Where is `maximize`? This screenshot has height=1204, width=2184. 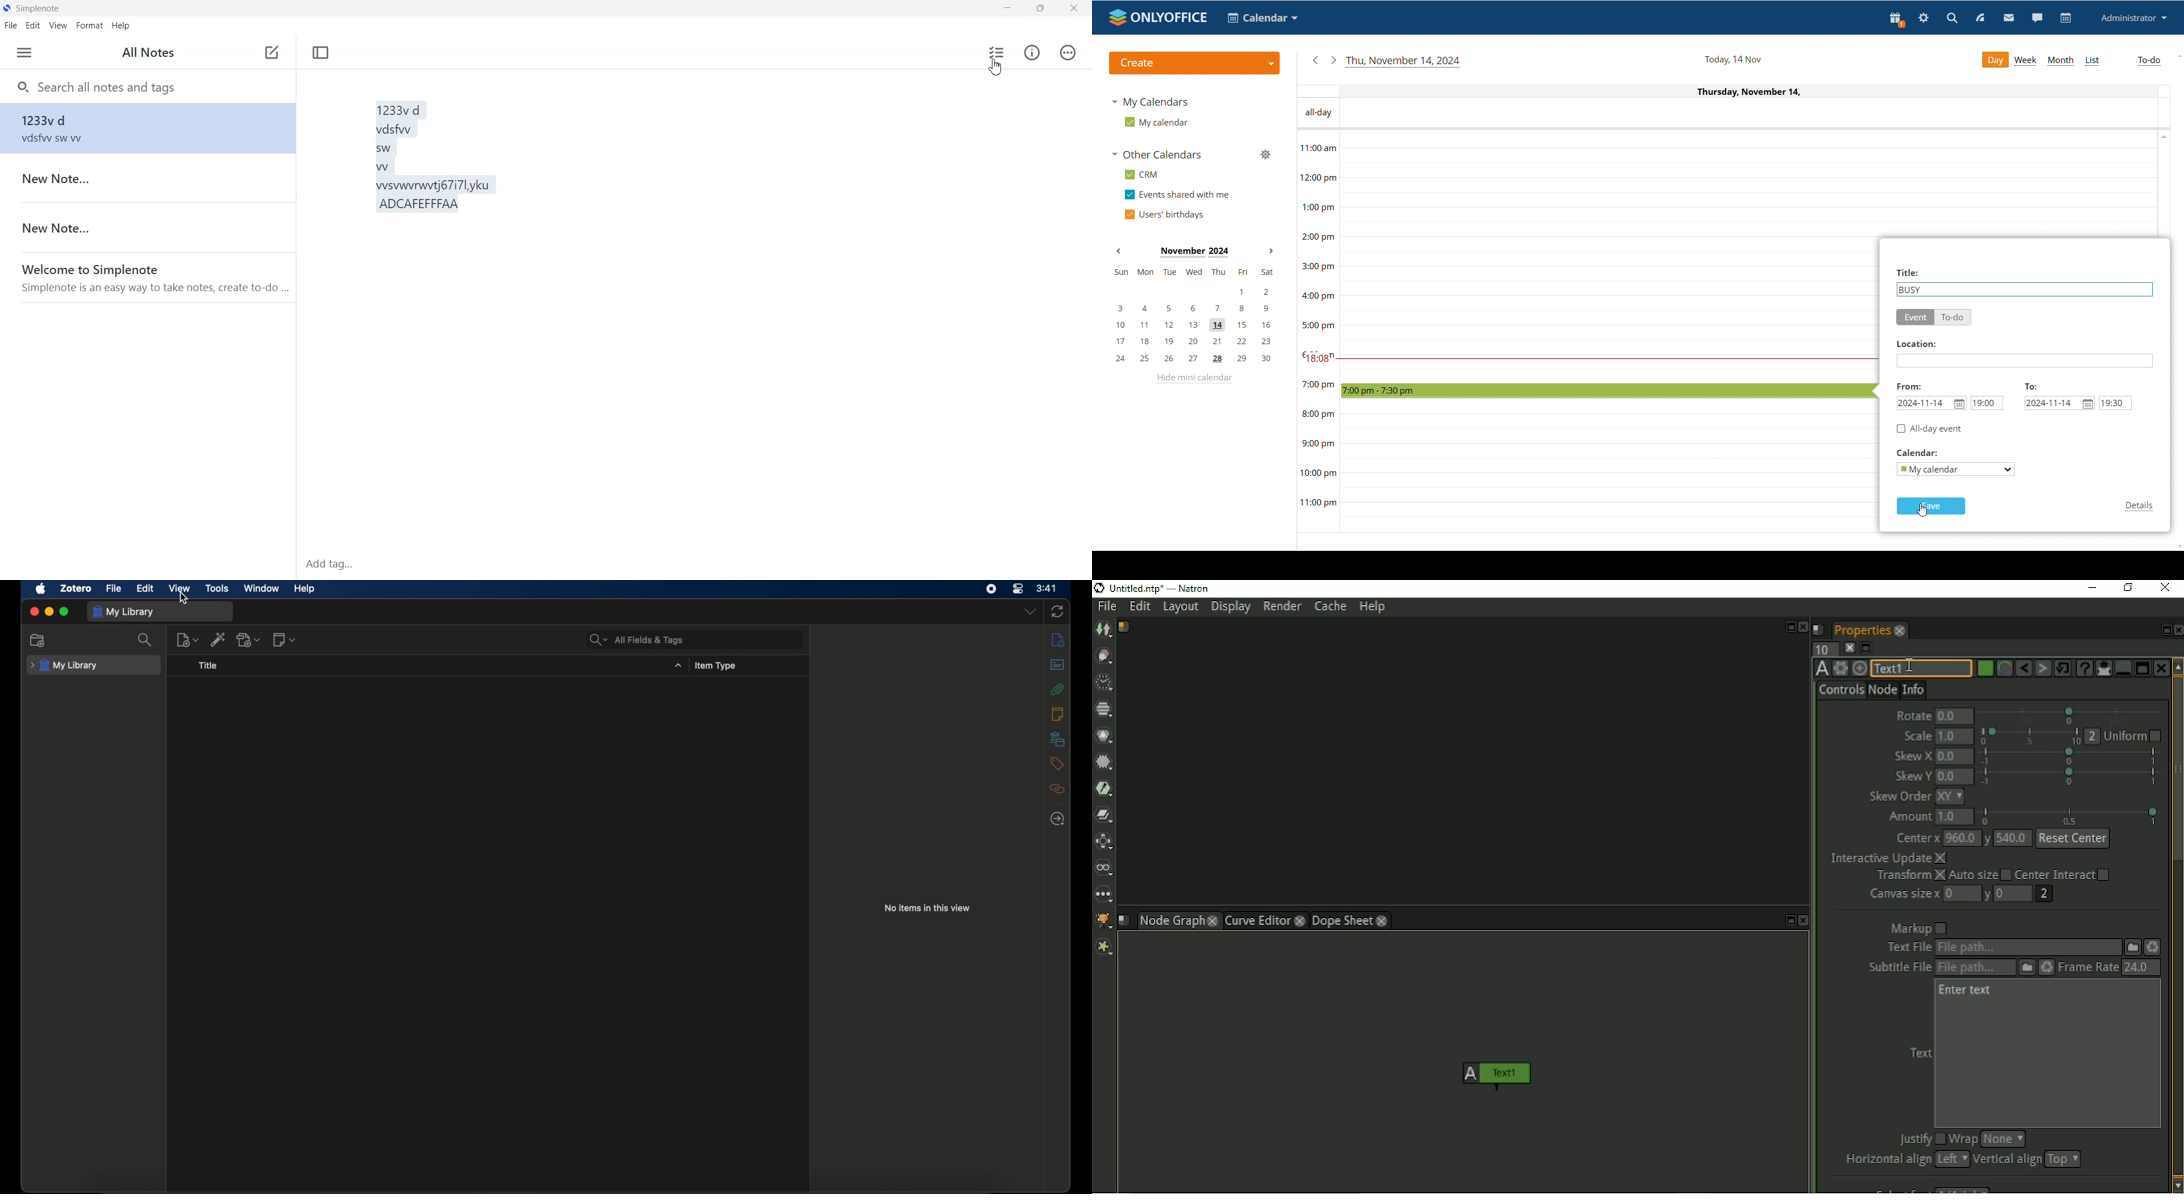
maximize is located at coordinates (64, 612).